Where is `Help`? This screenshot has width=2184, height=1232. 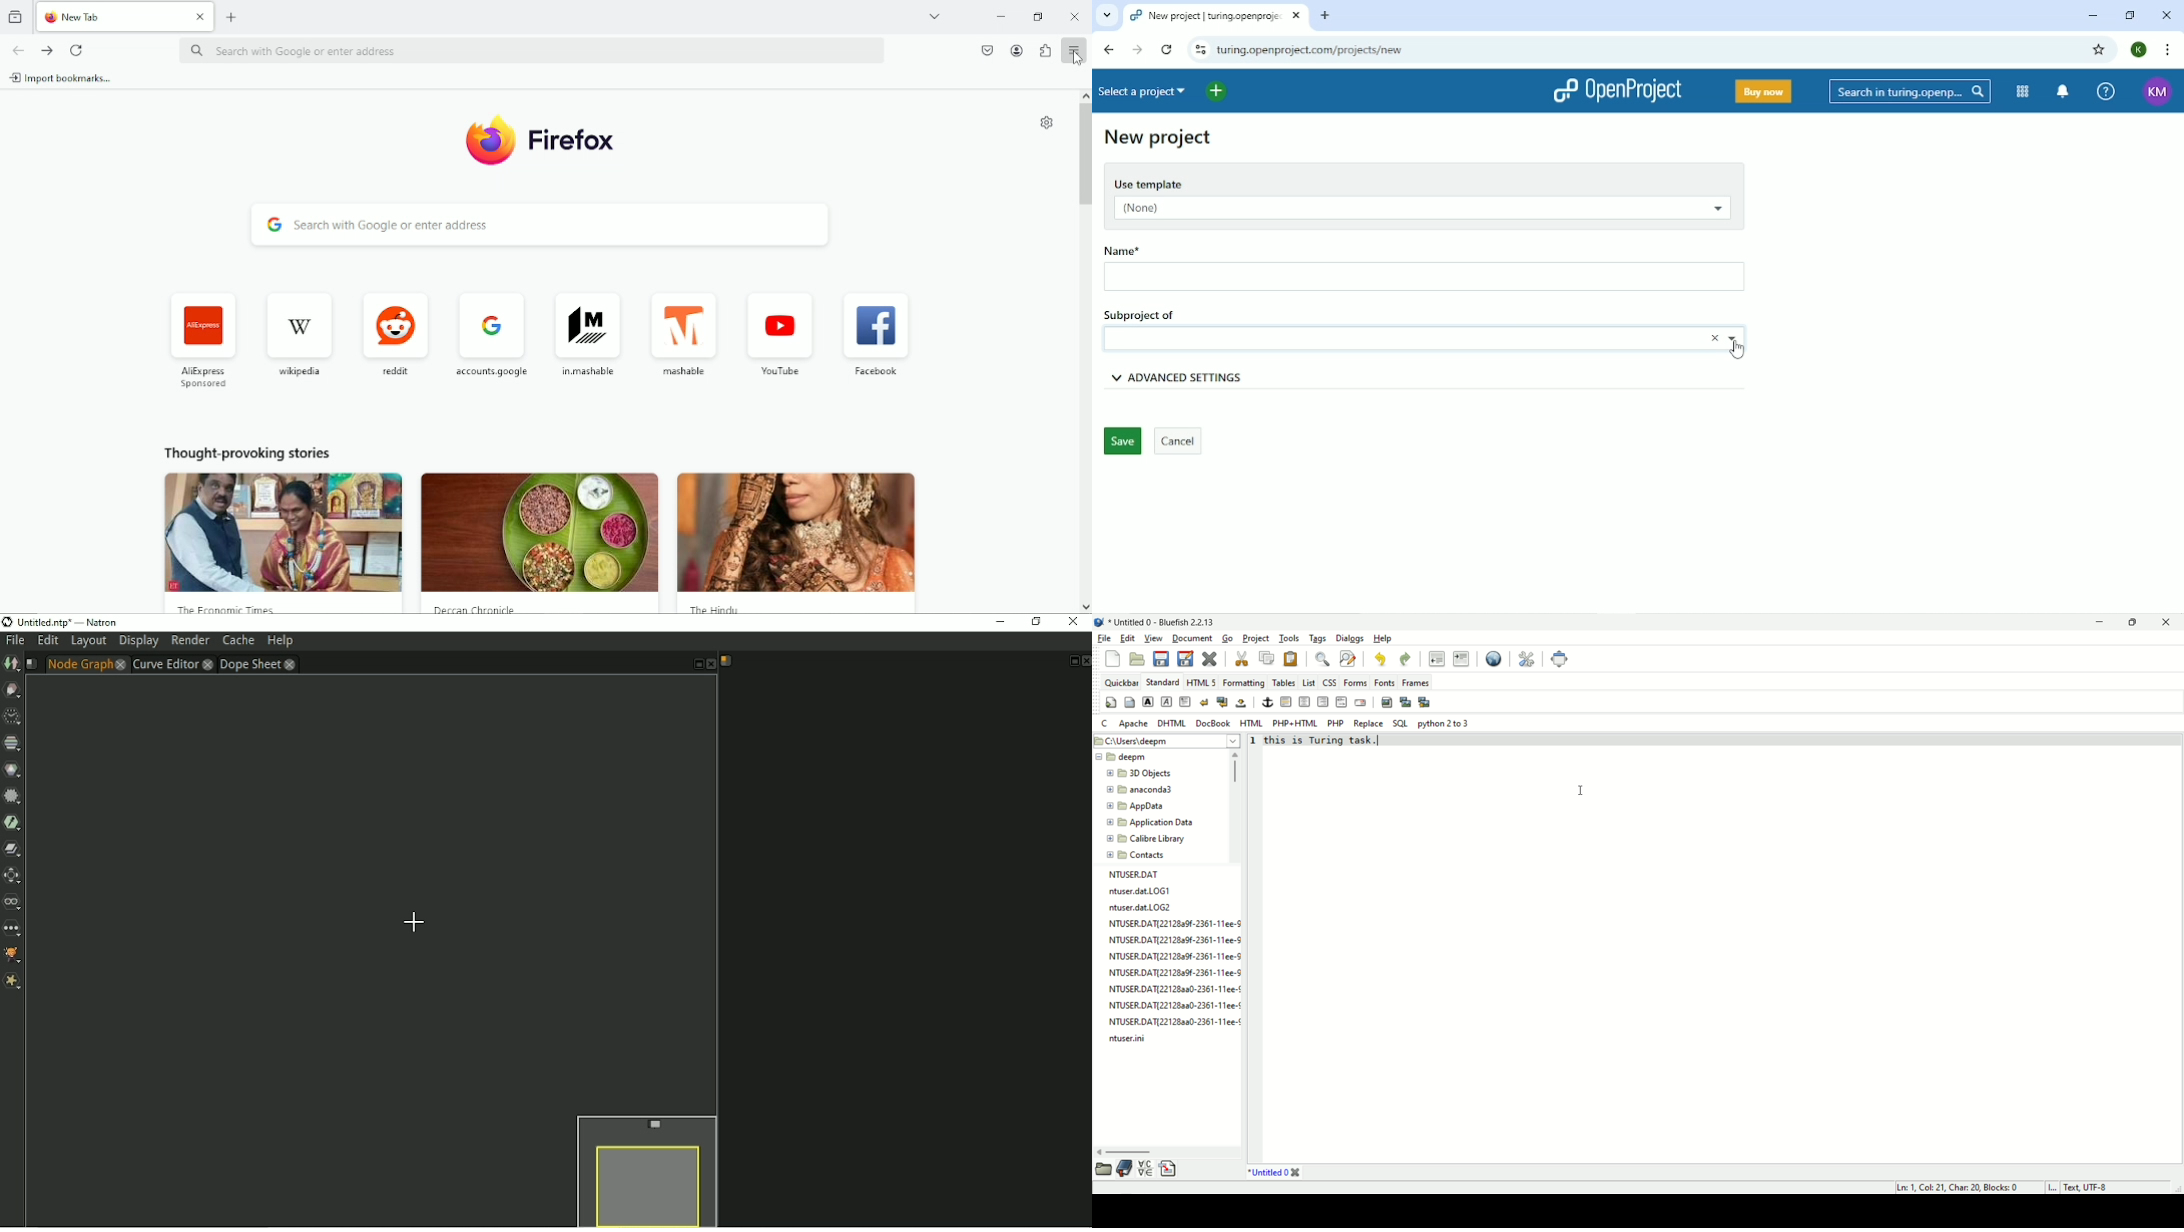
Help is located at coordinates (1382, 638).